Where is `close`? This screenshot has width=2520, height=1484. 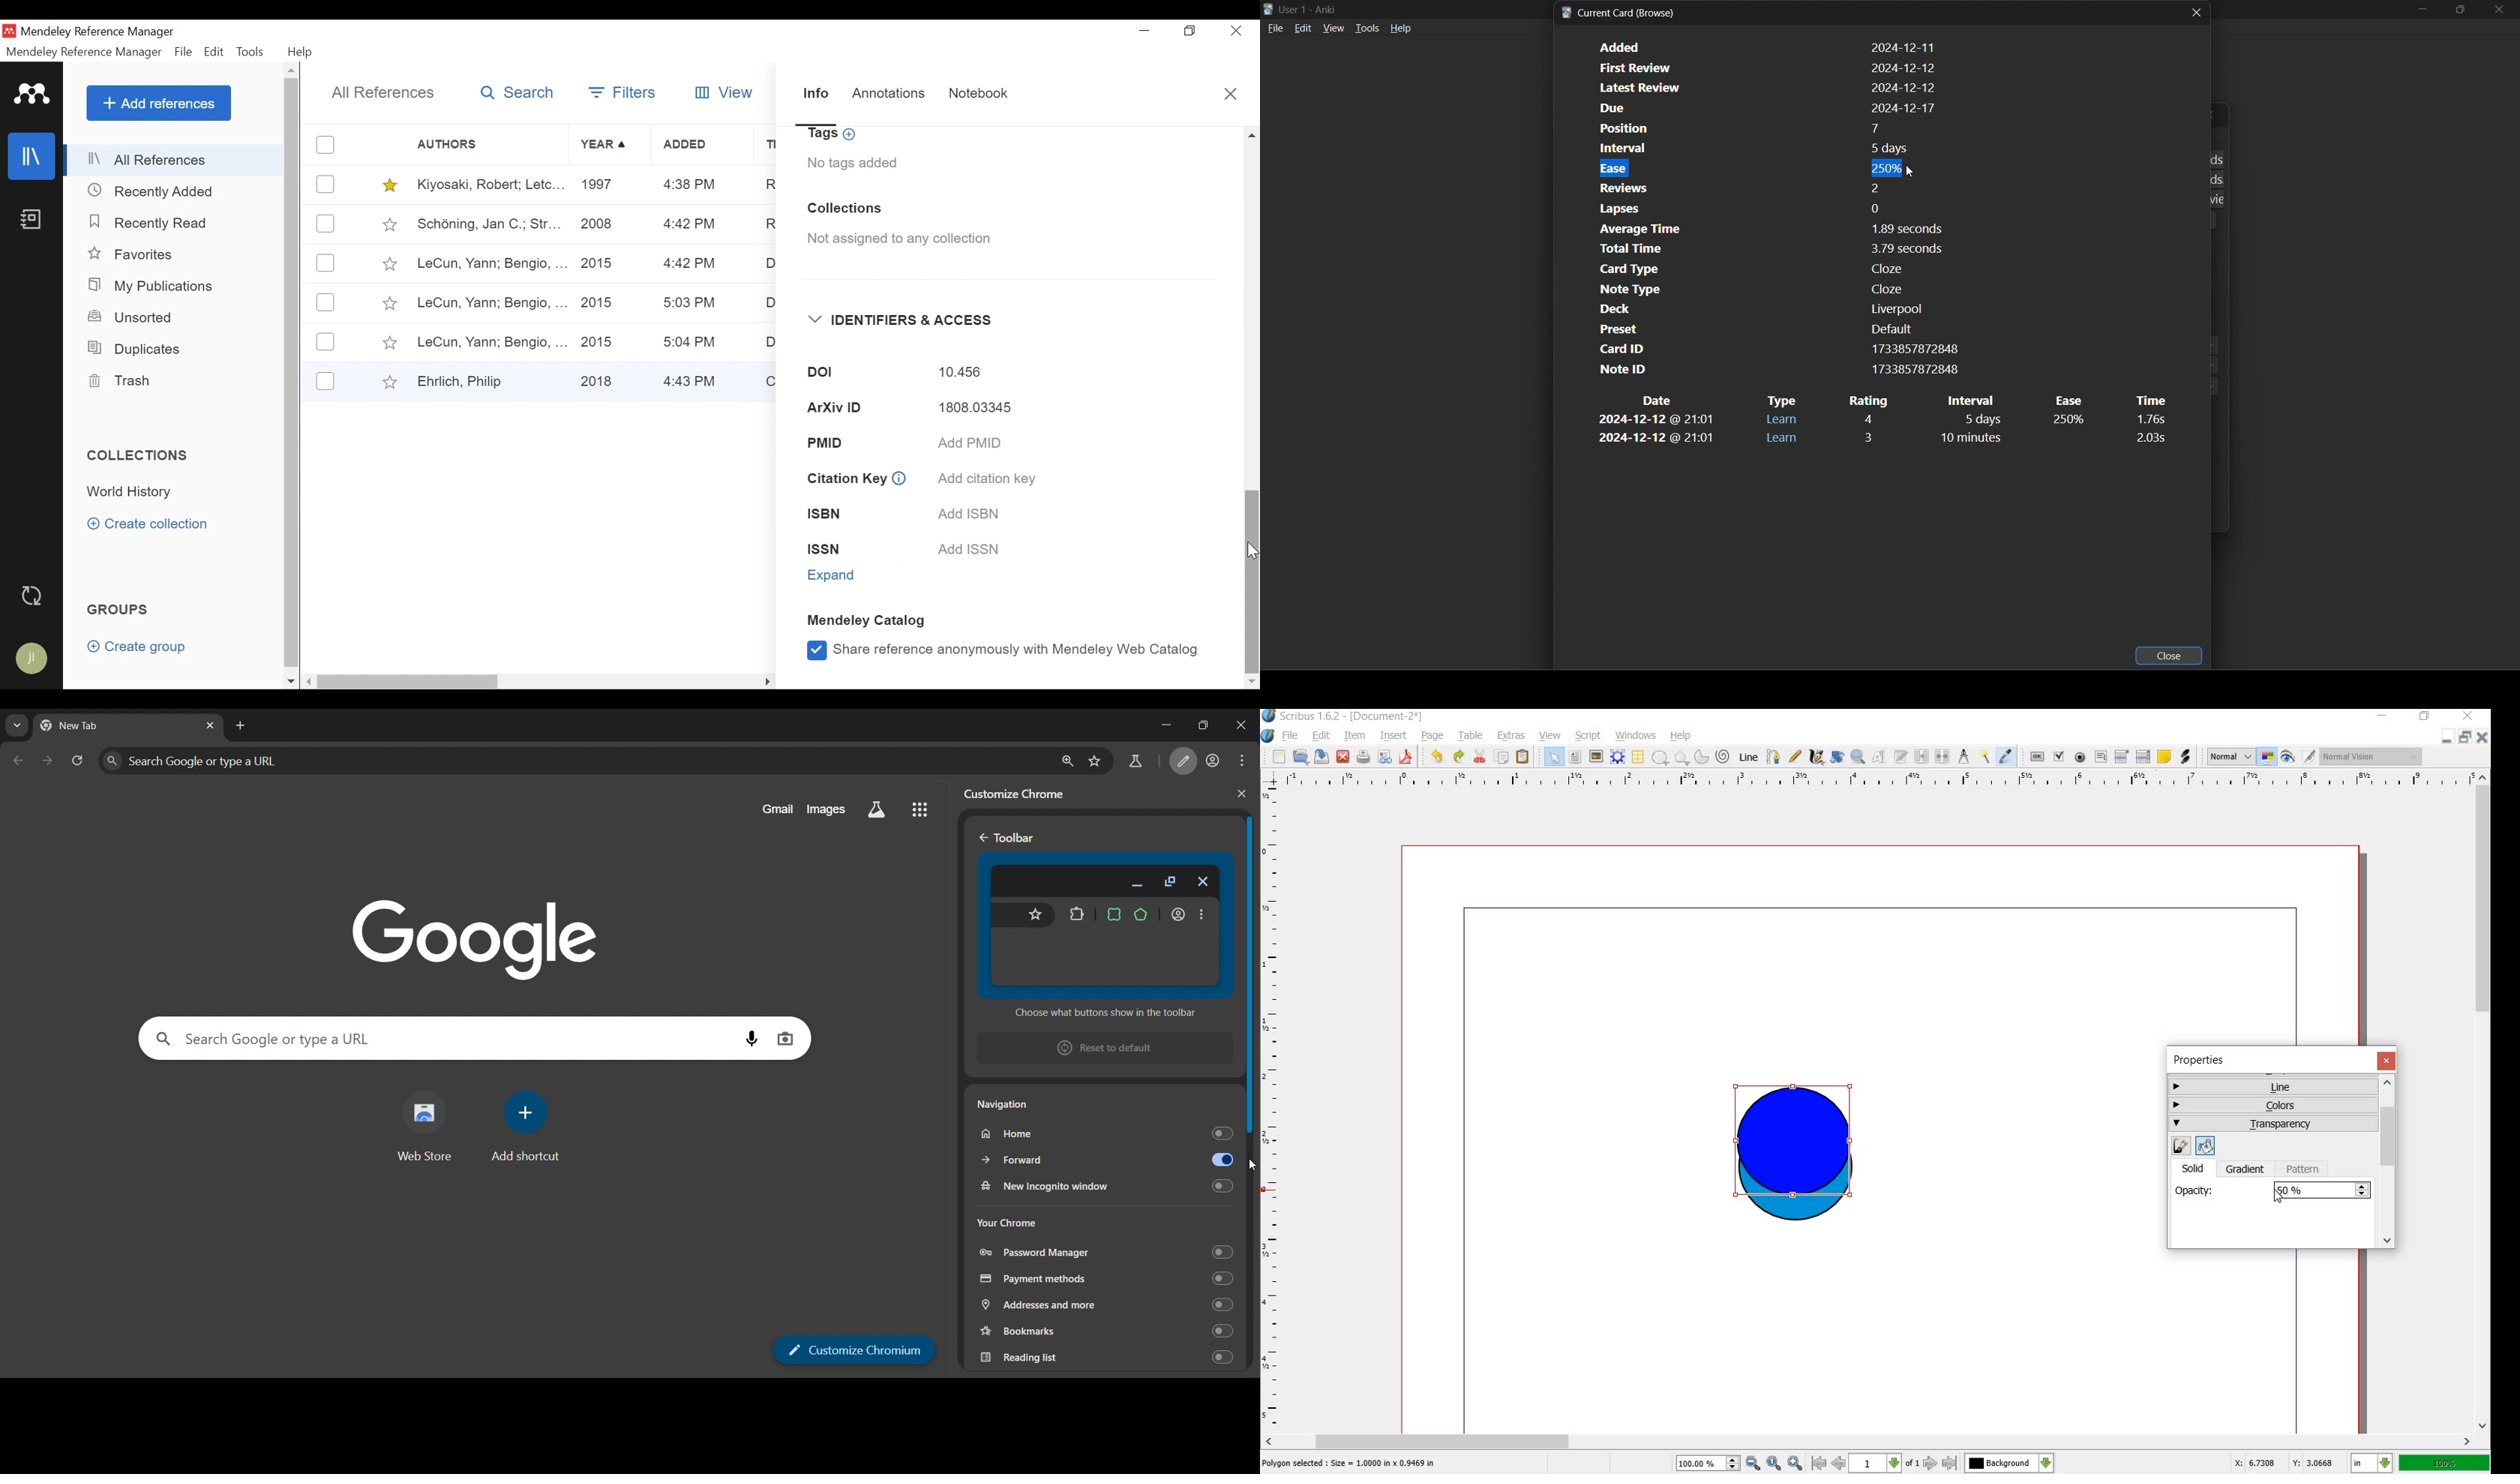 close is located at coordinates (1236, 726).